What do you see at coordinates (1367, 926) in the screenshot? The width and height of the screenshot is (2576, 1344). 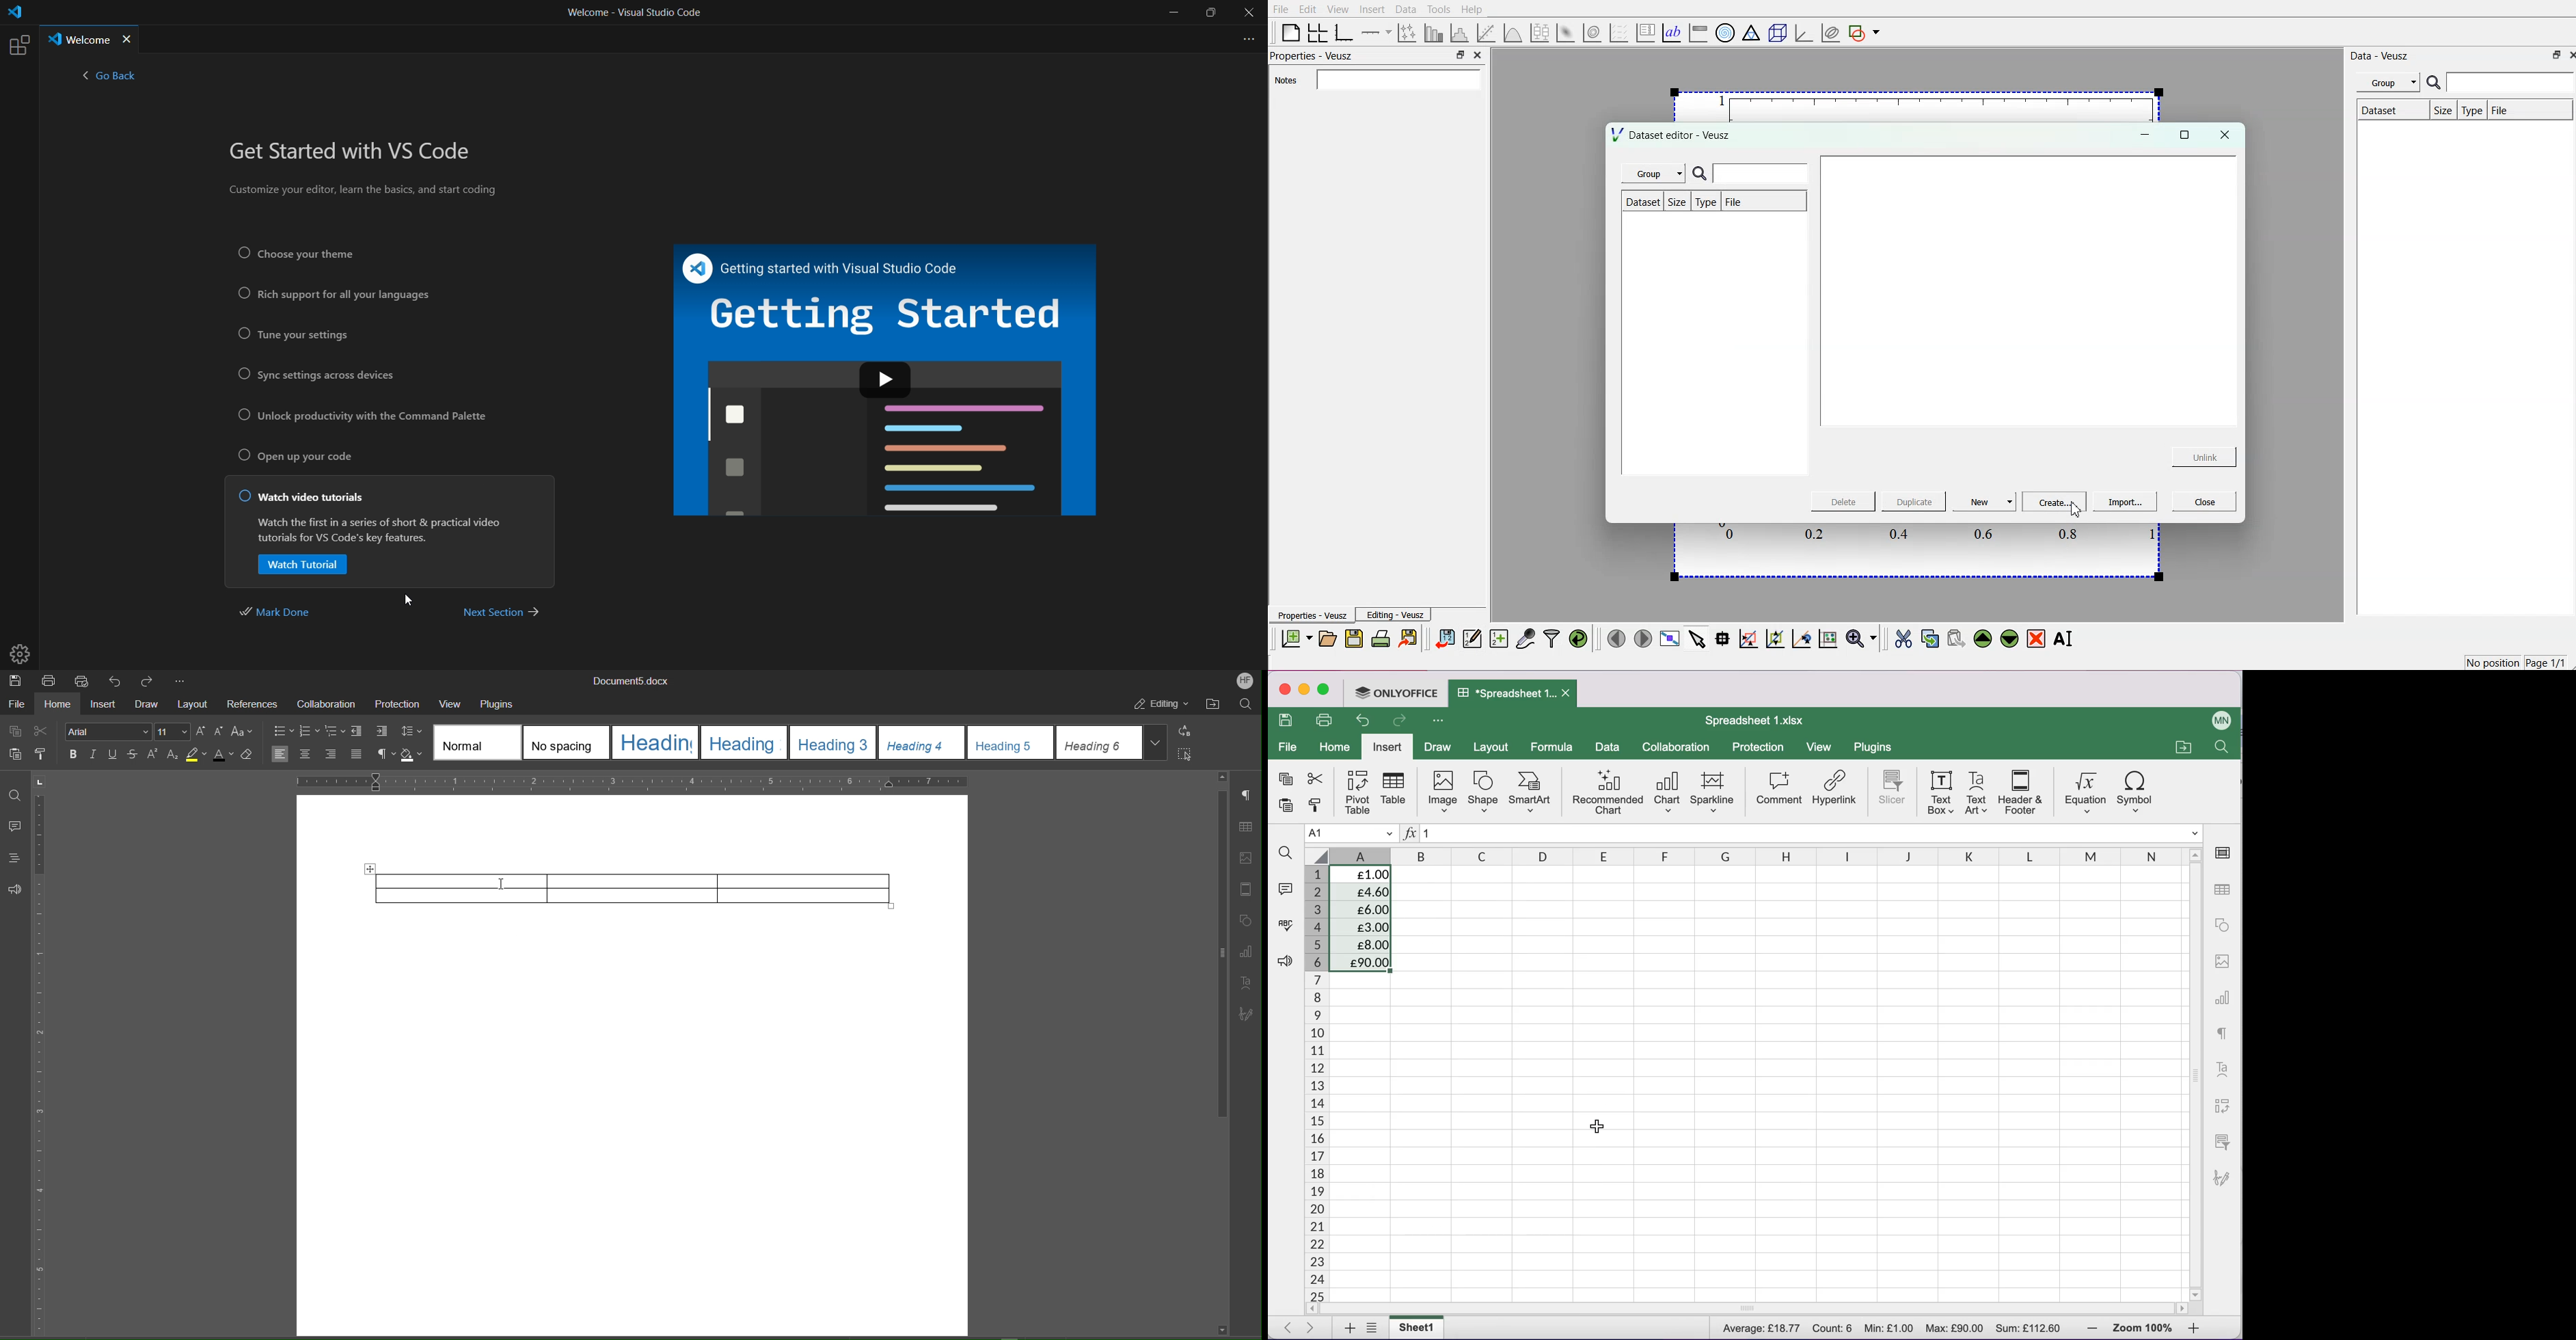 I see `£3.00` at bounding box center [1367, 926].